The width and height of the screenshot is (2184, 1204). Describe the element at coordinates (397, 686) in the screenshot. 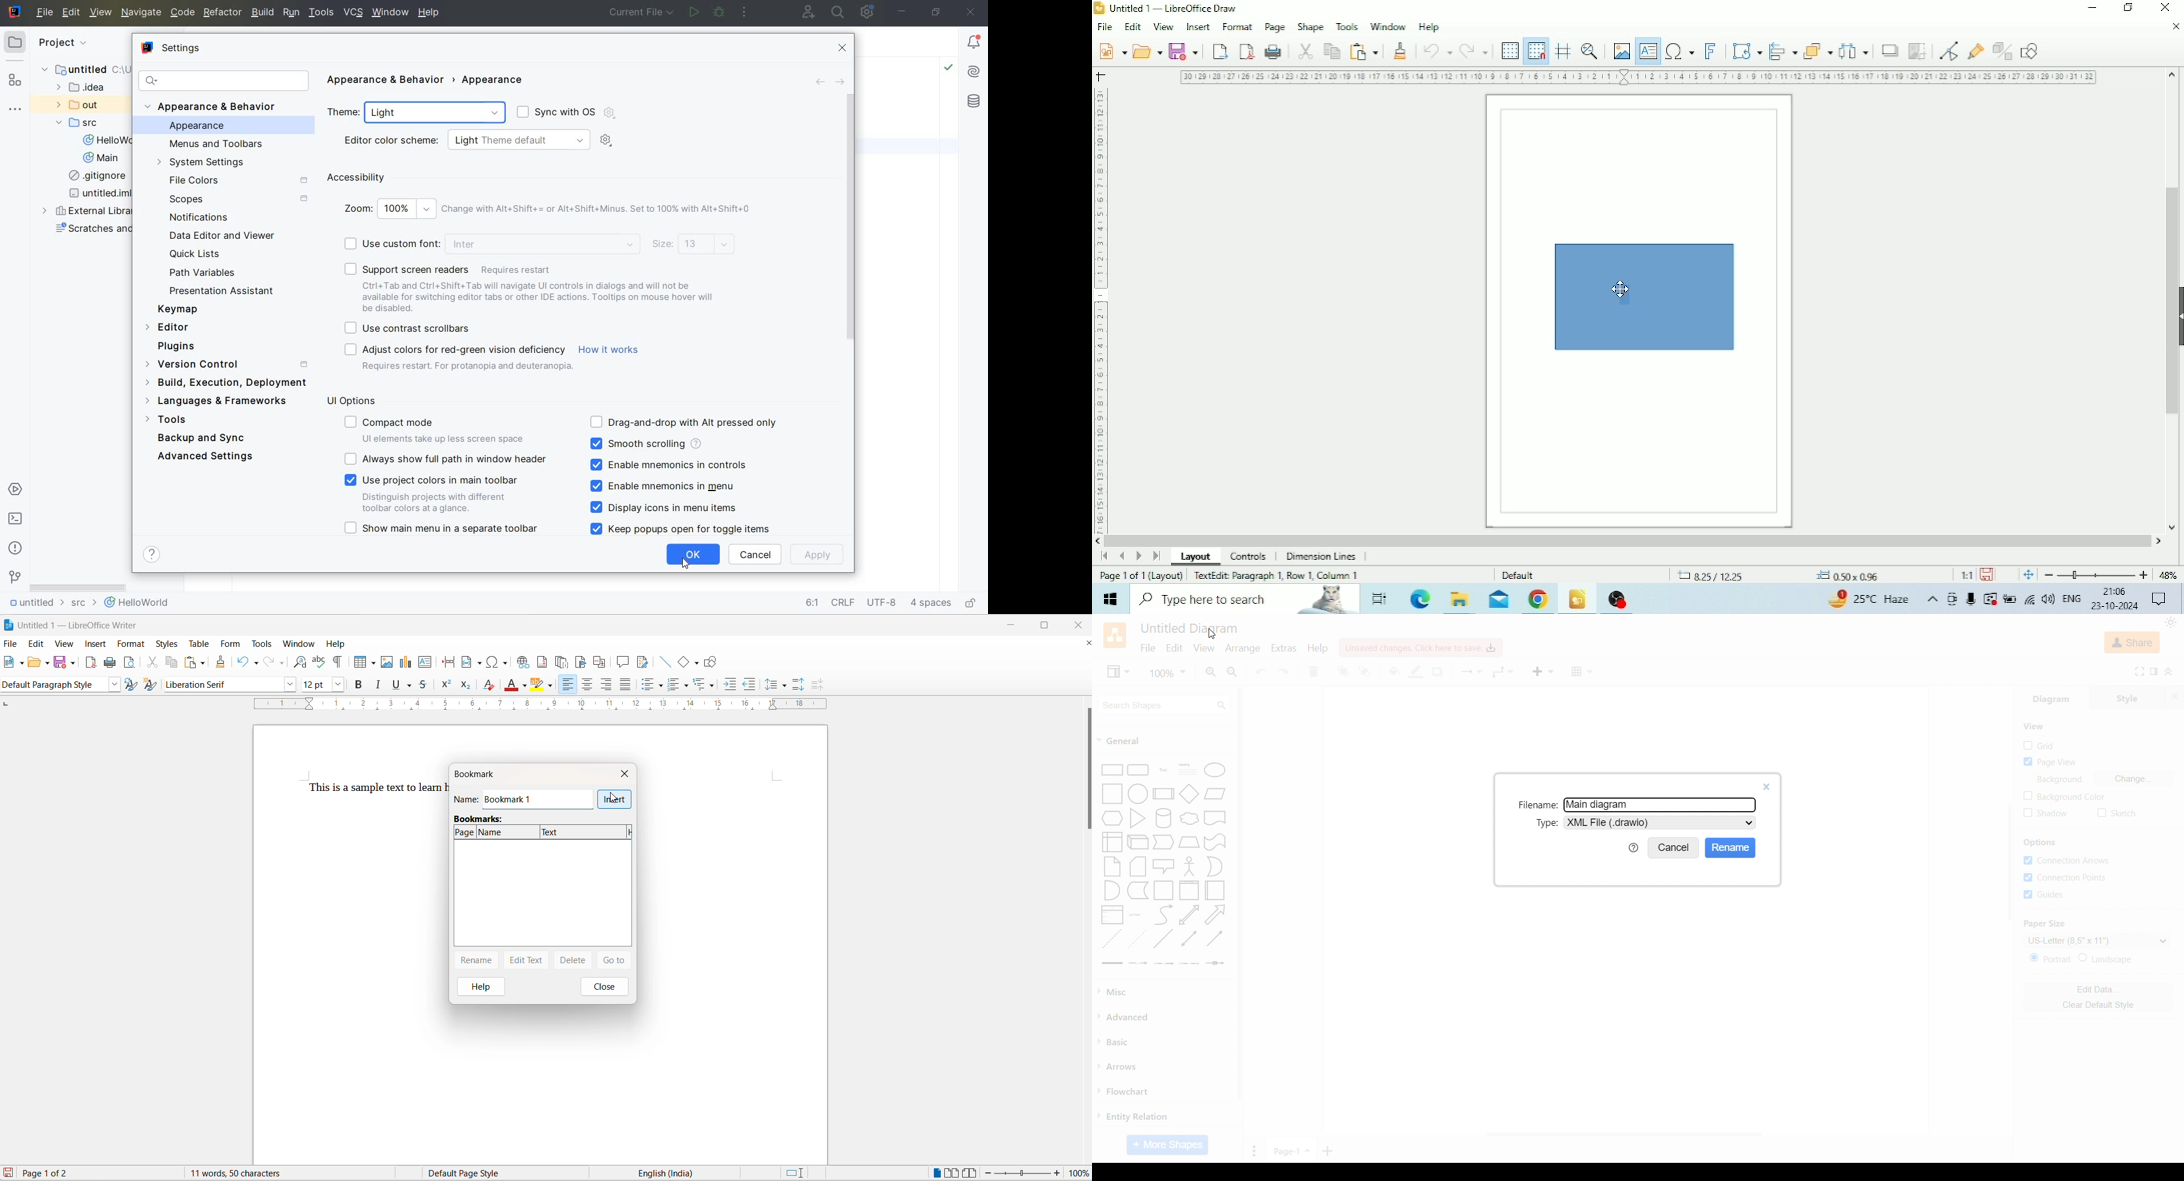

I see `underline` at that location.